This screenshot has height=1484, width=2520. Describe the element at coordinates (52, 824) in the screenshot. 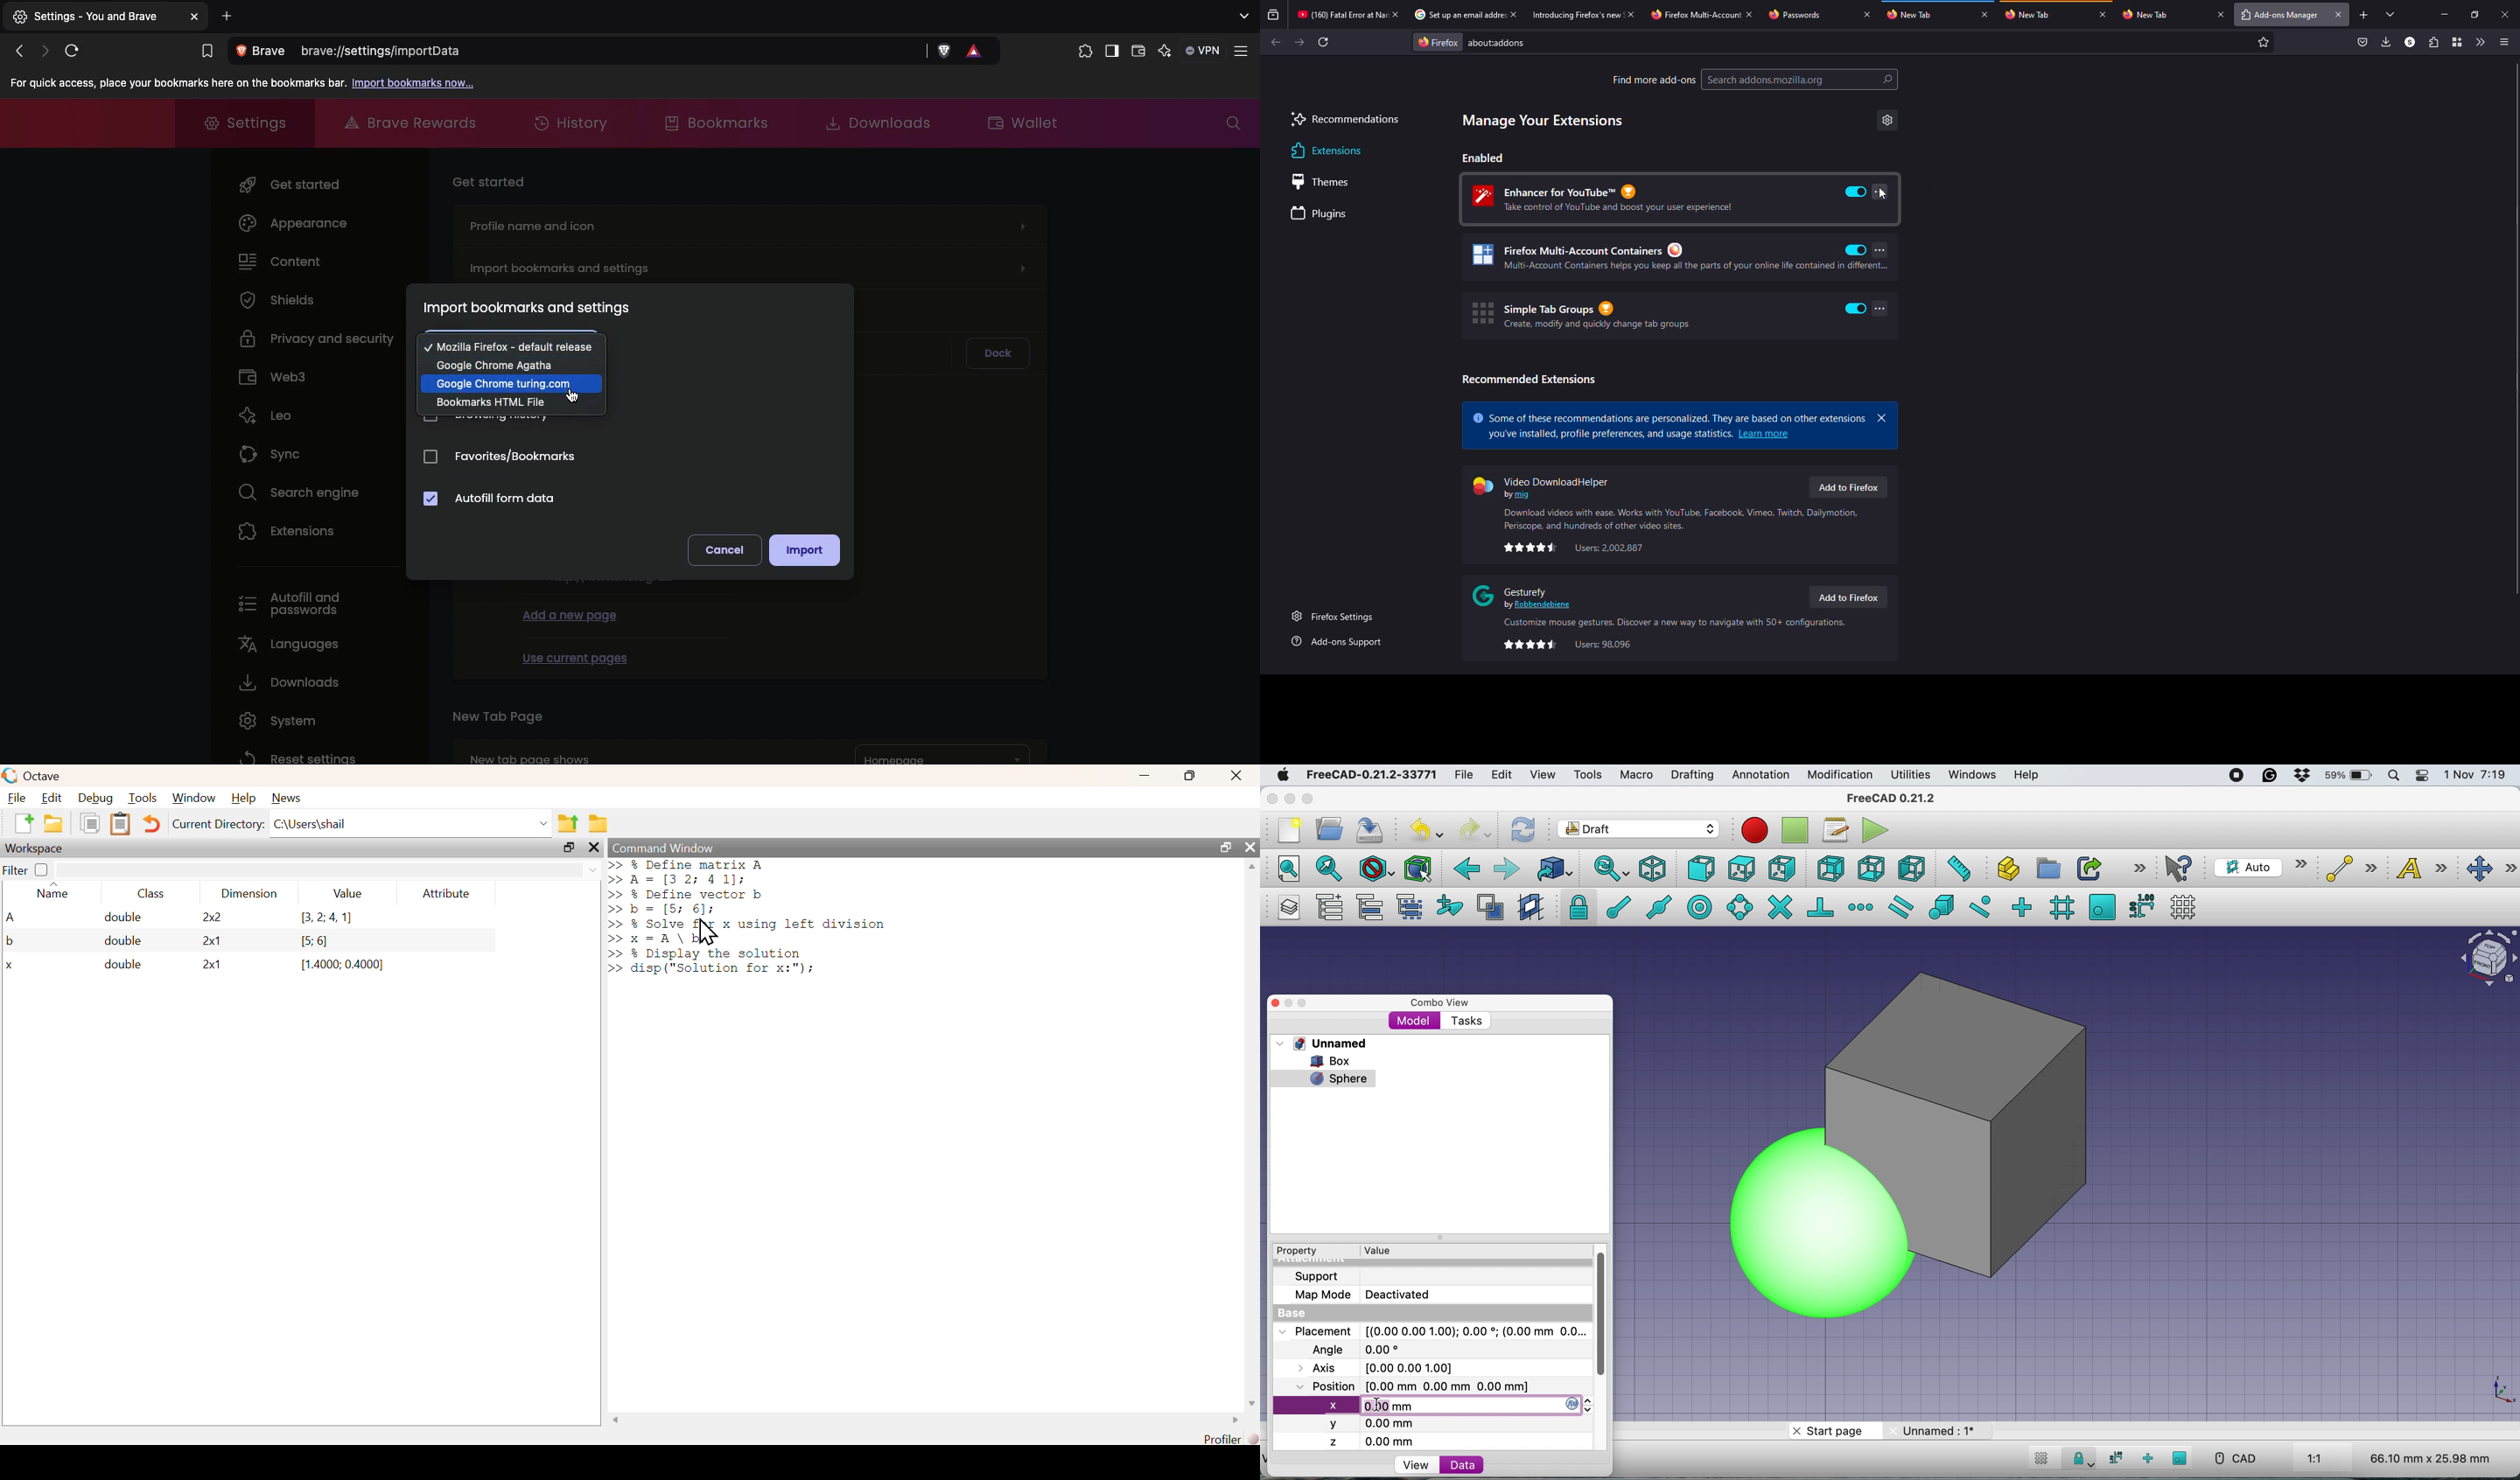

I see `open an existing file in editor` at that location.